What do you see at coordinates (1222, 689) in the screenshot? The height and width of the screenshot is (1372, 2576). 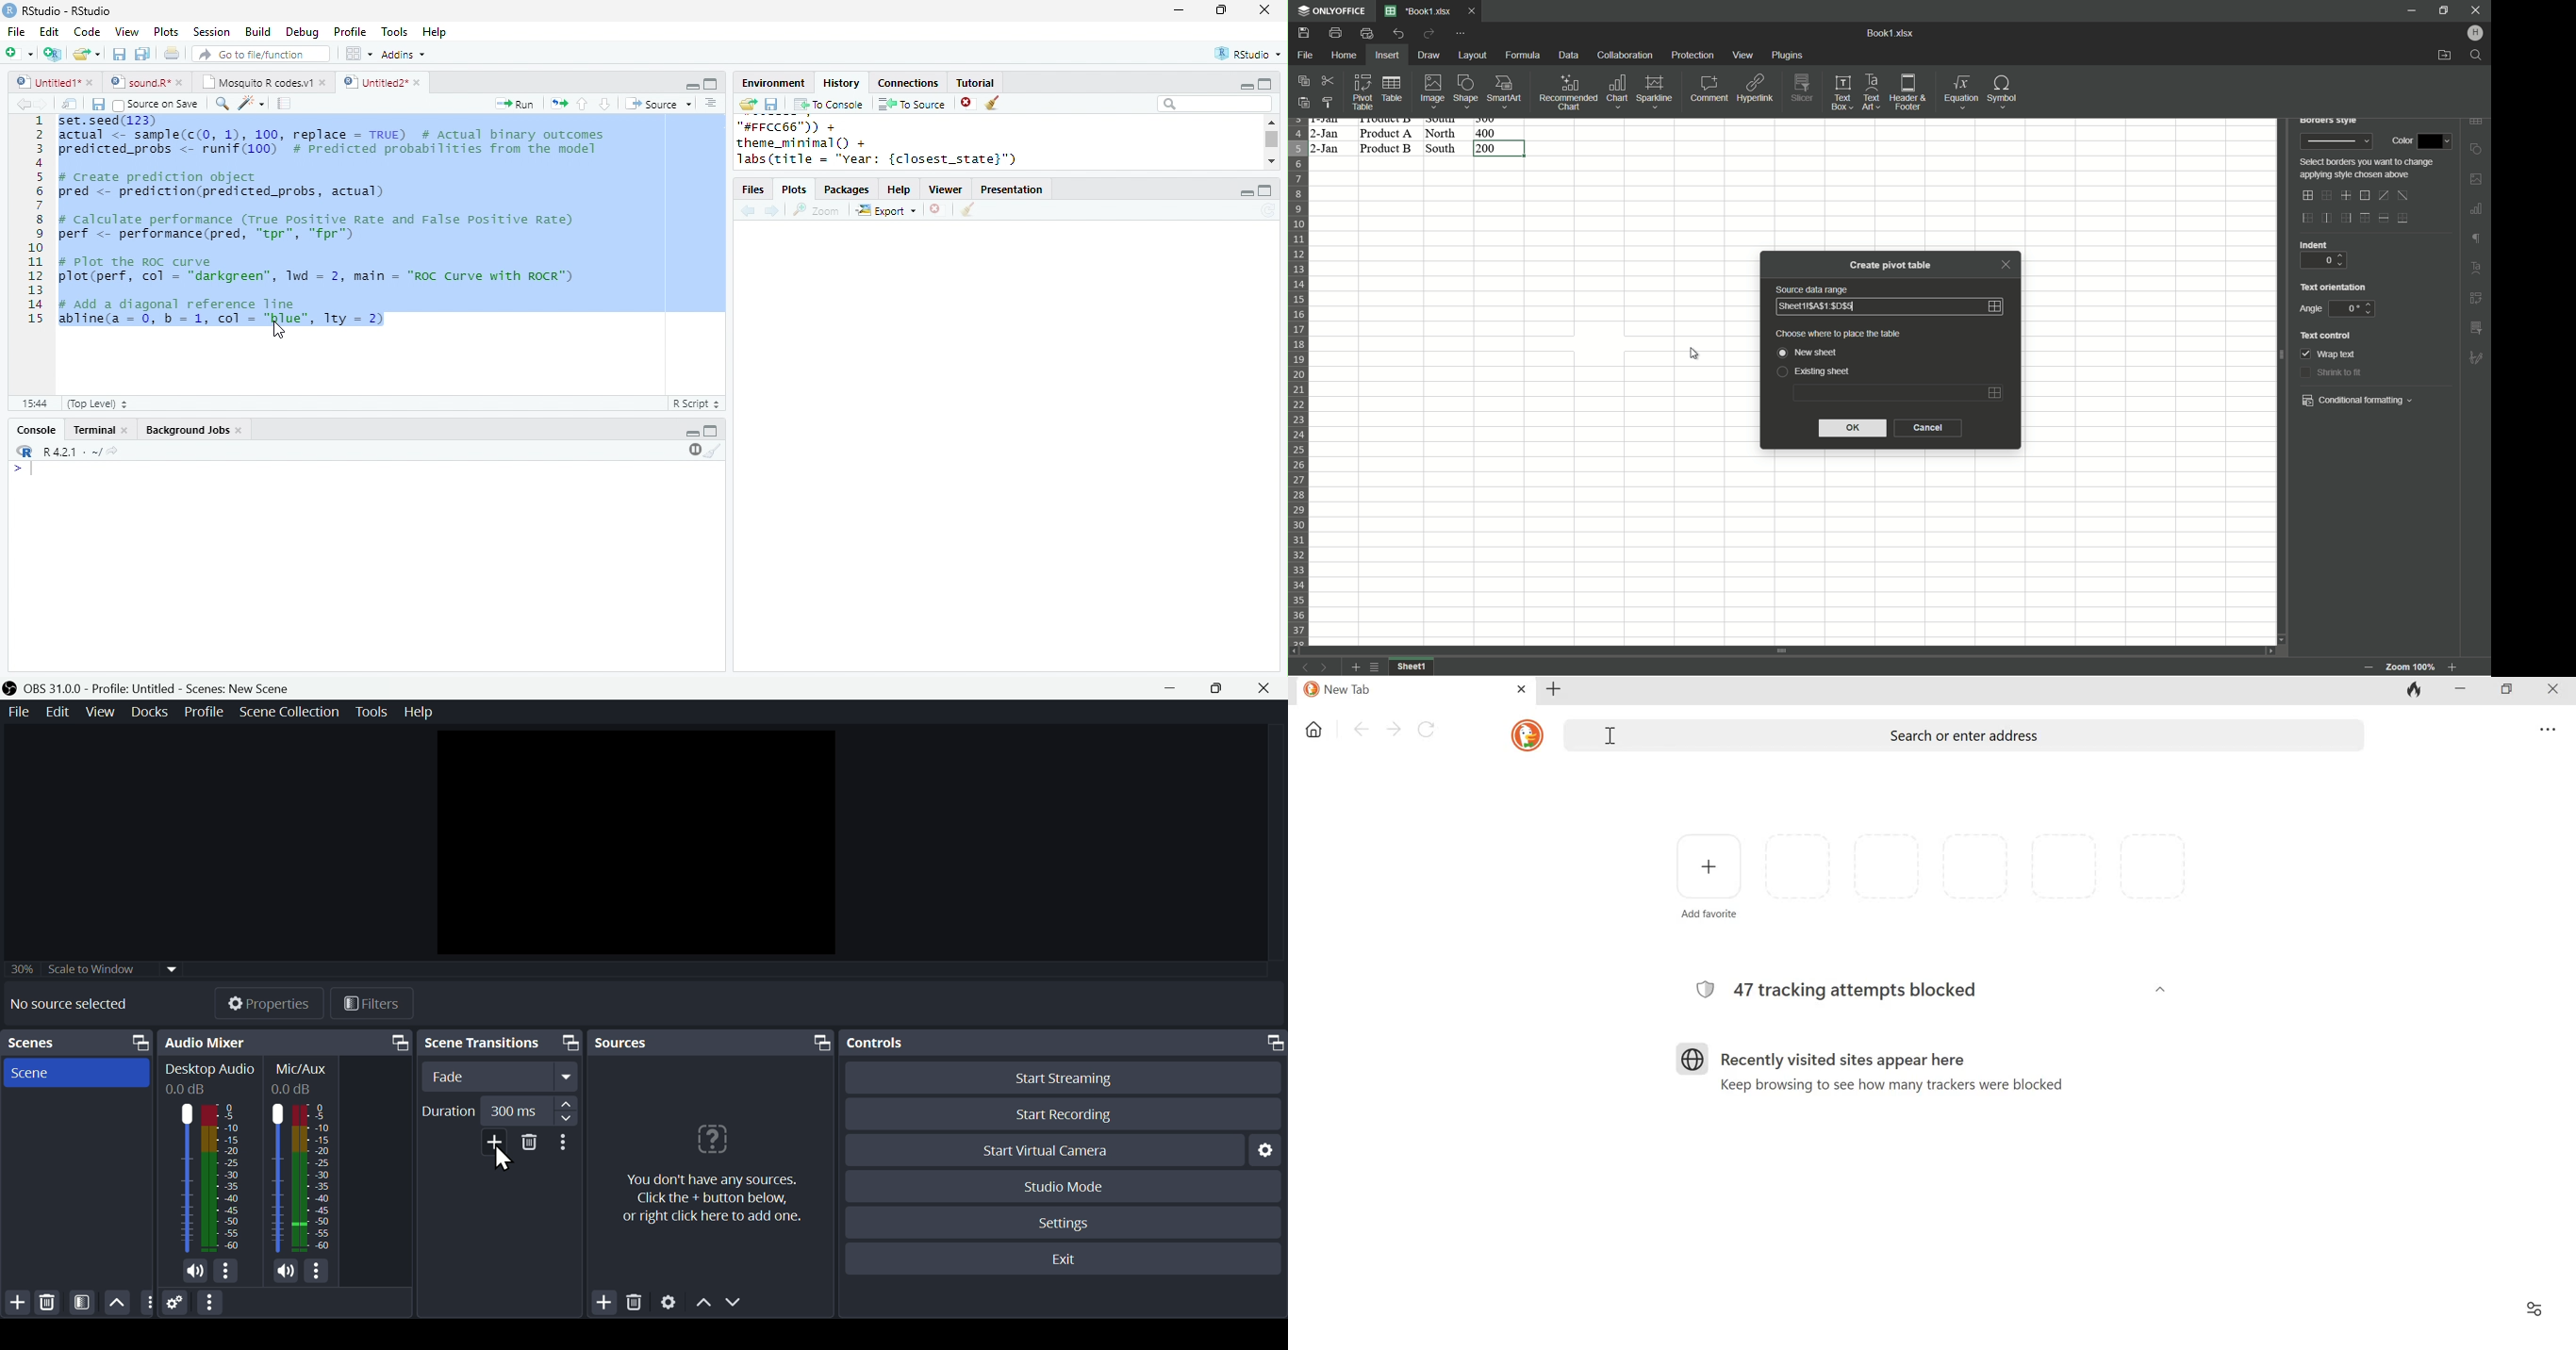 I see `Maximise` at bounding box center [1222, 689].